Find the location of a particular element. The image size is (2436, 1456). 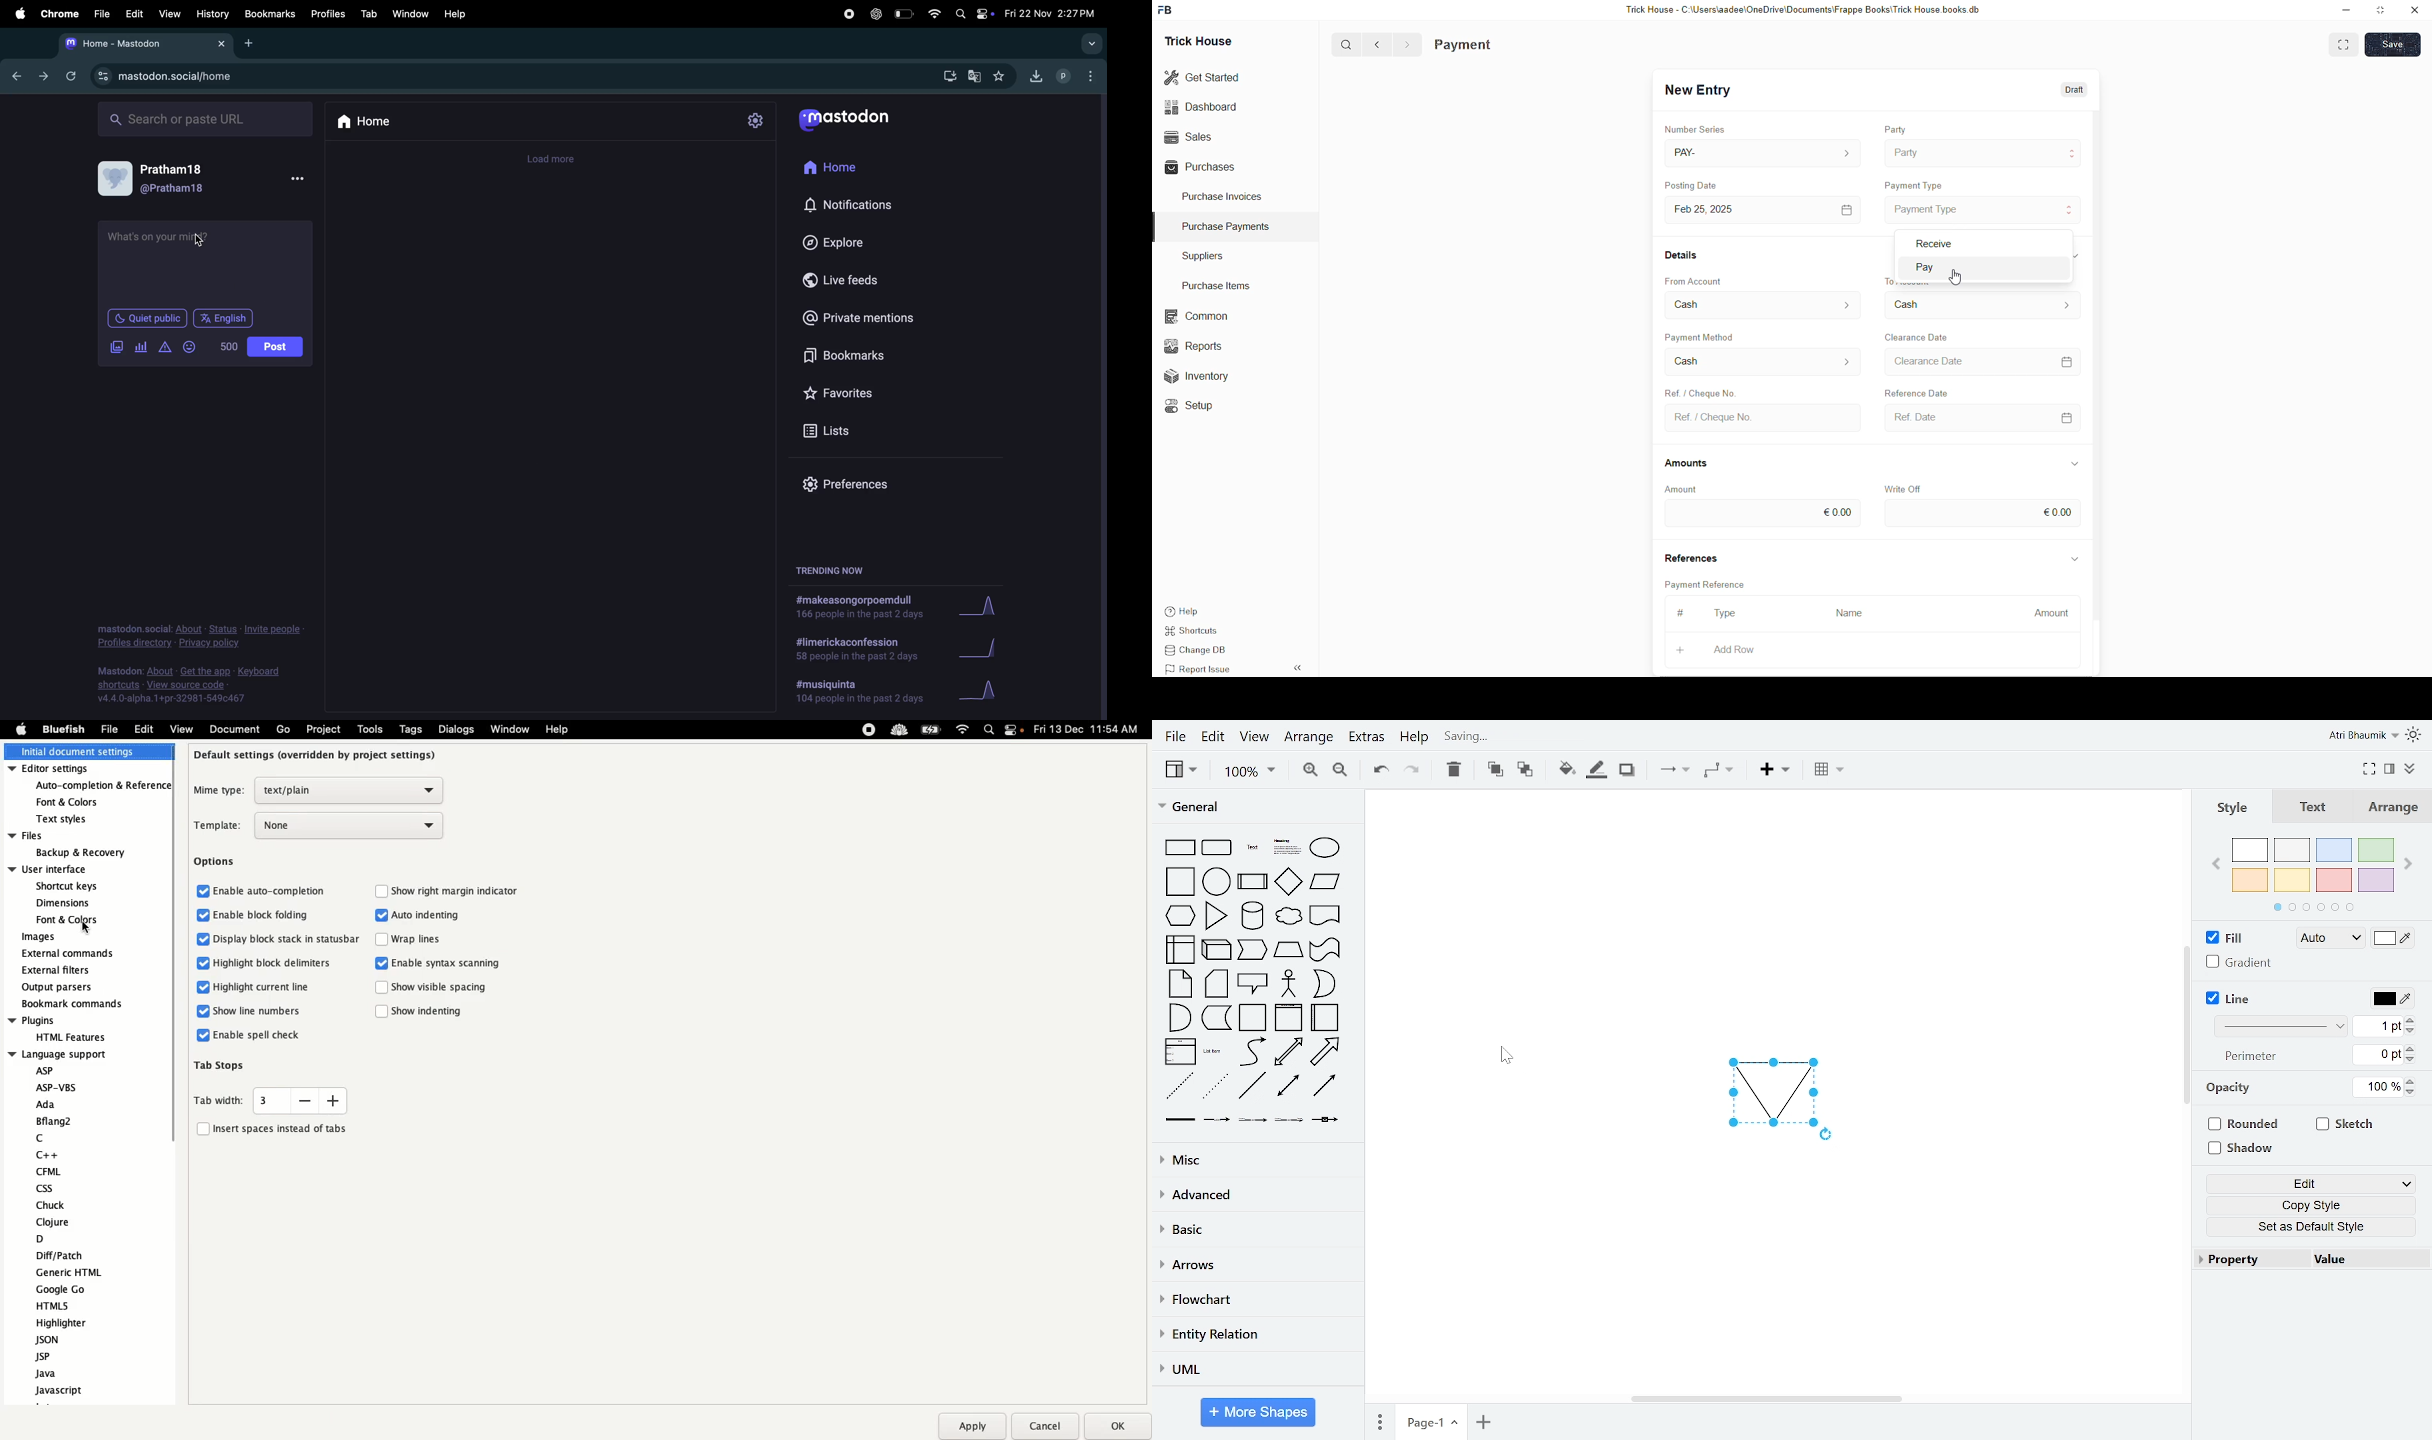

connector with 2 label is located at coordinates (1253, 1122).